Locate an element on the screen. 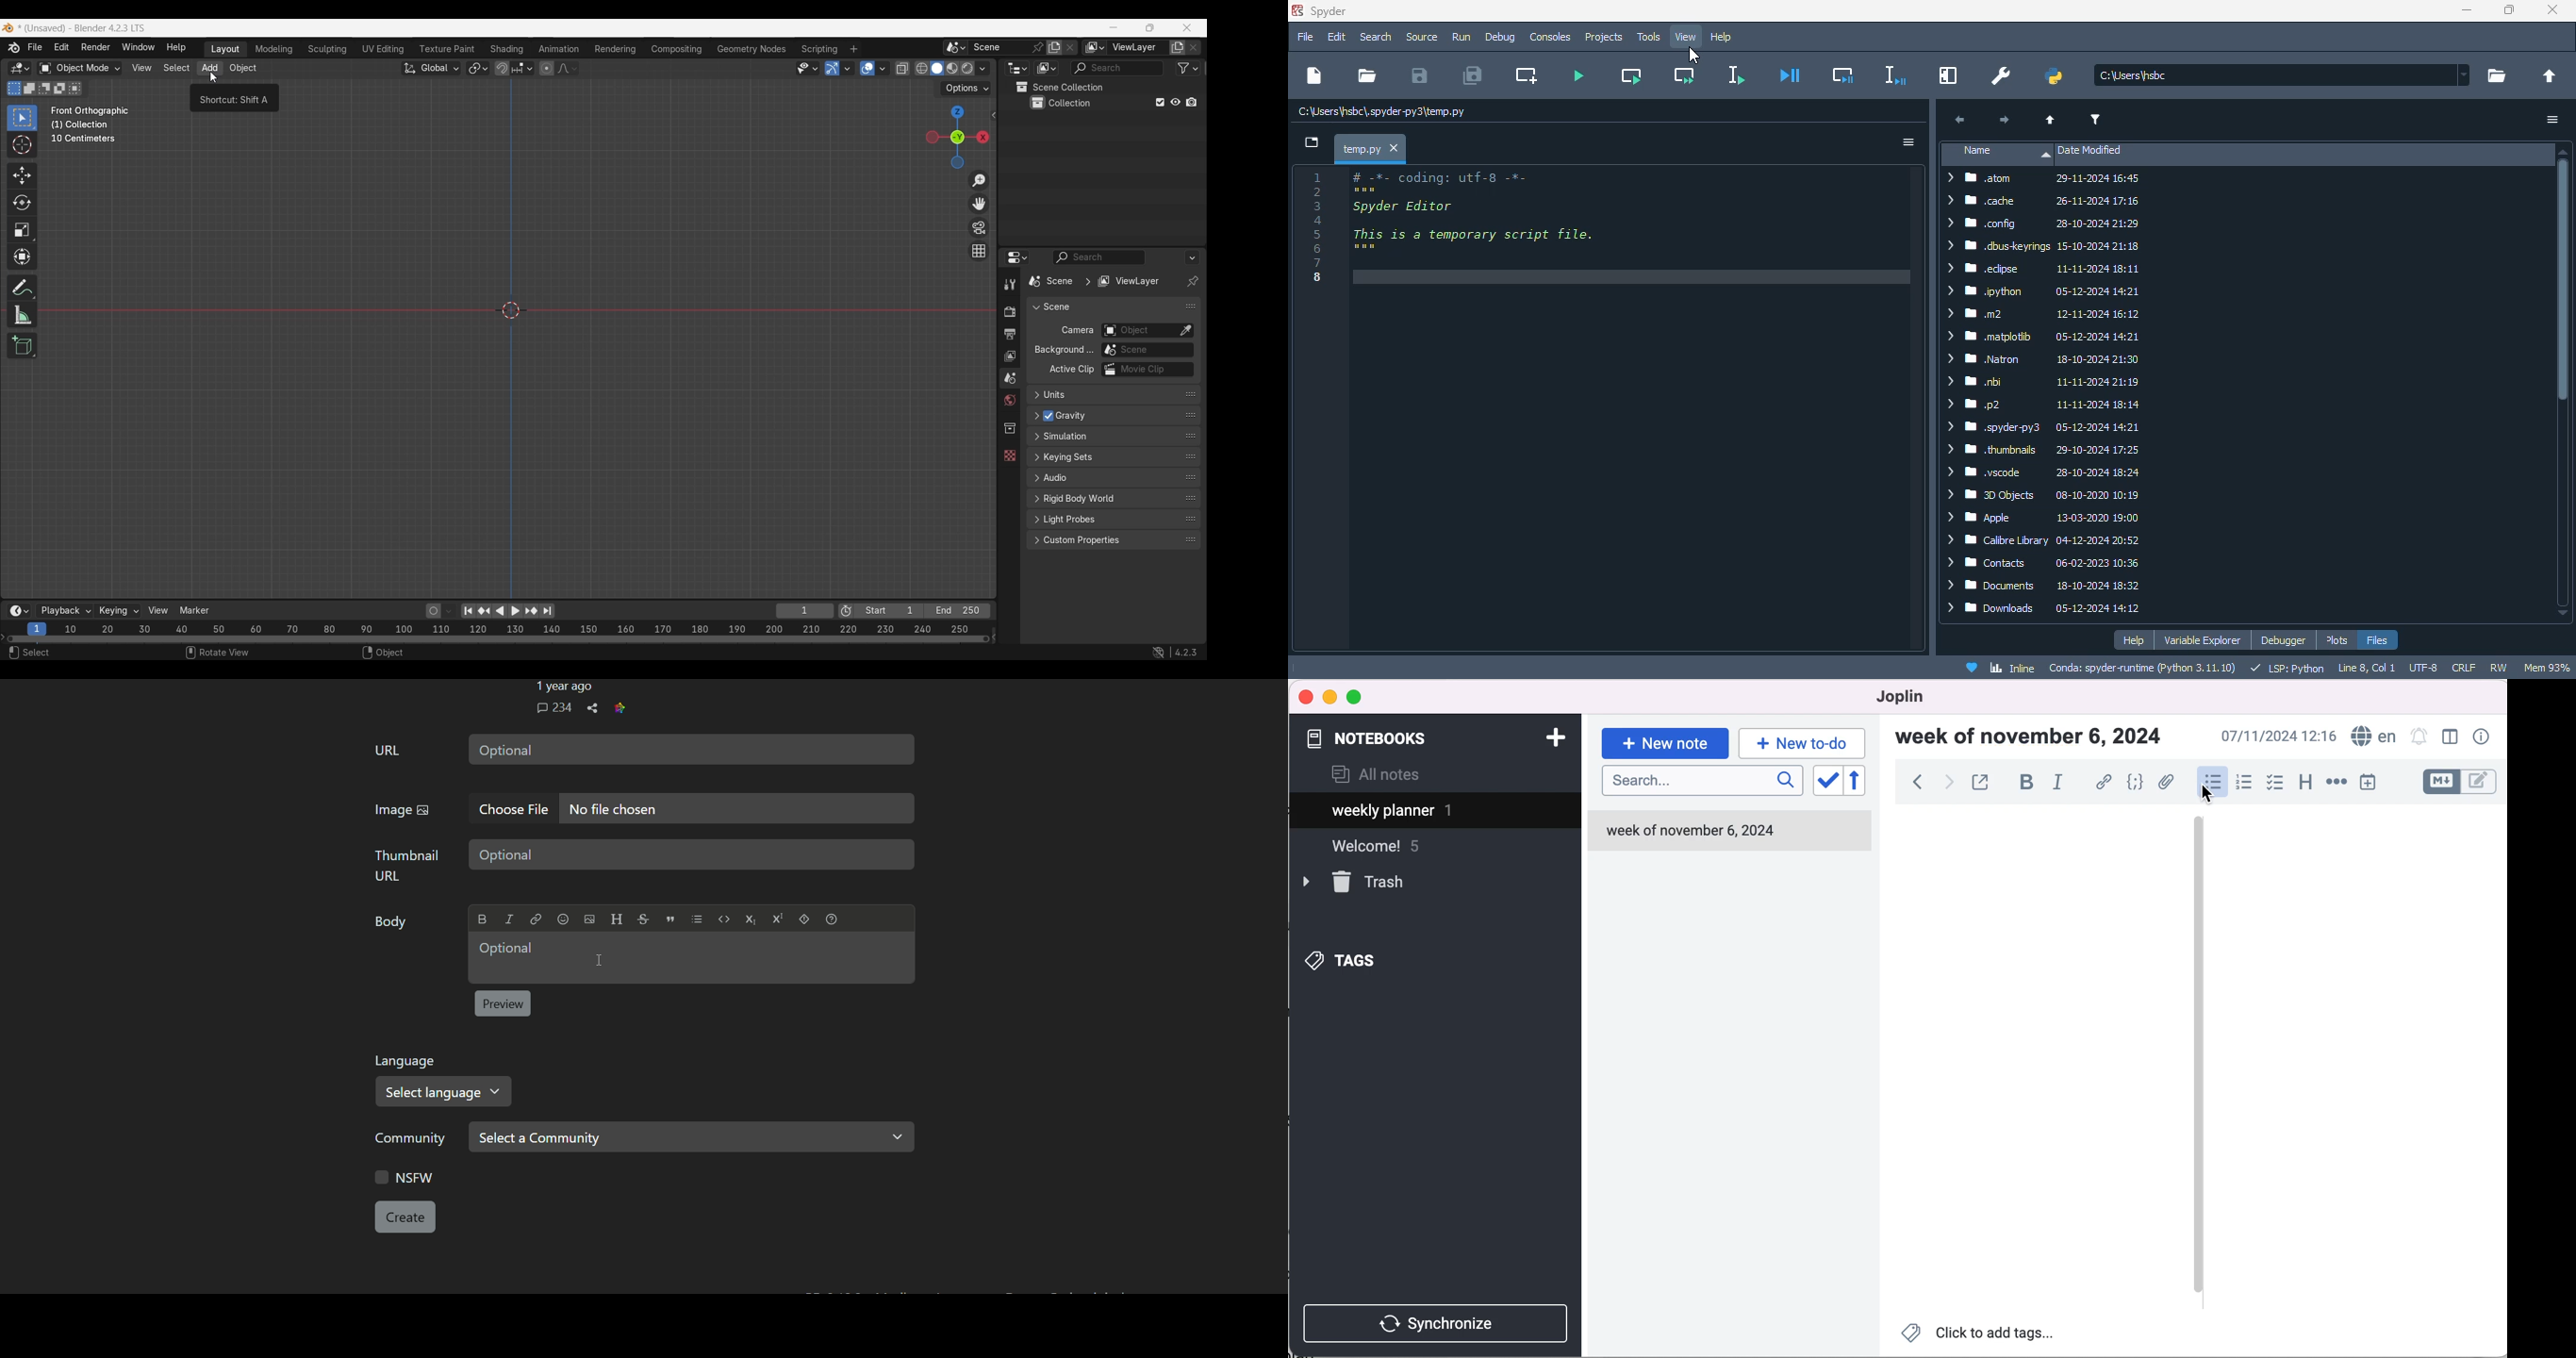  save all files is located at coordinates (1473, 75).